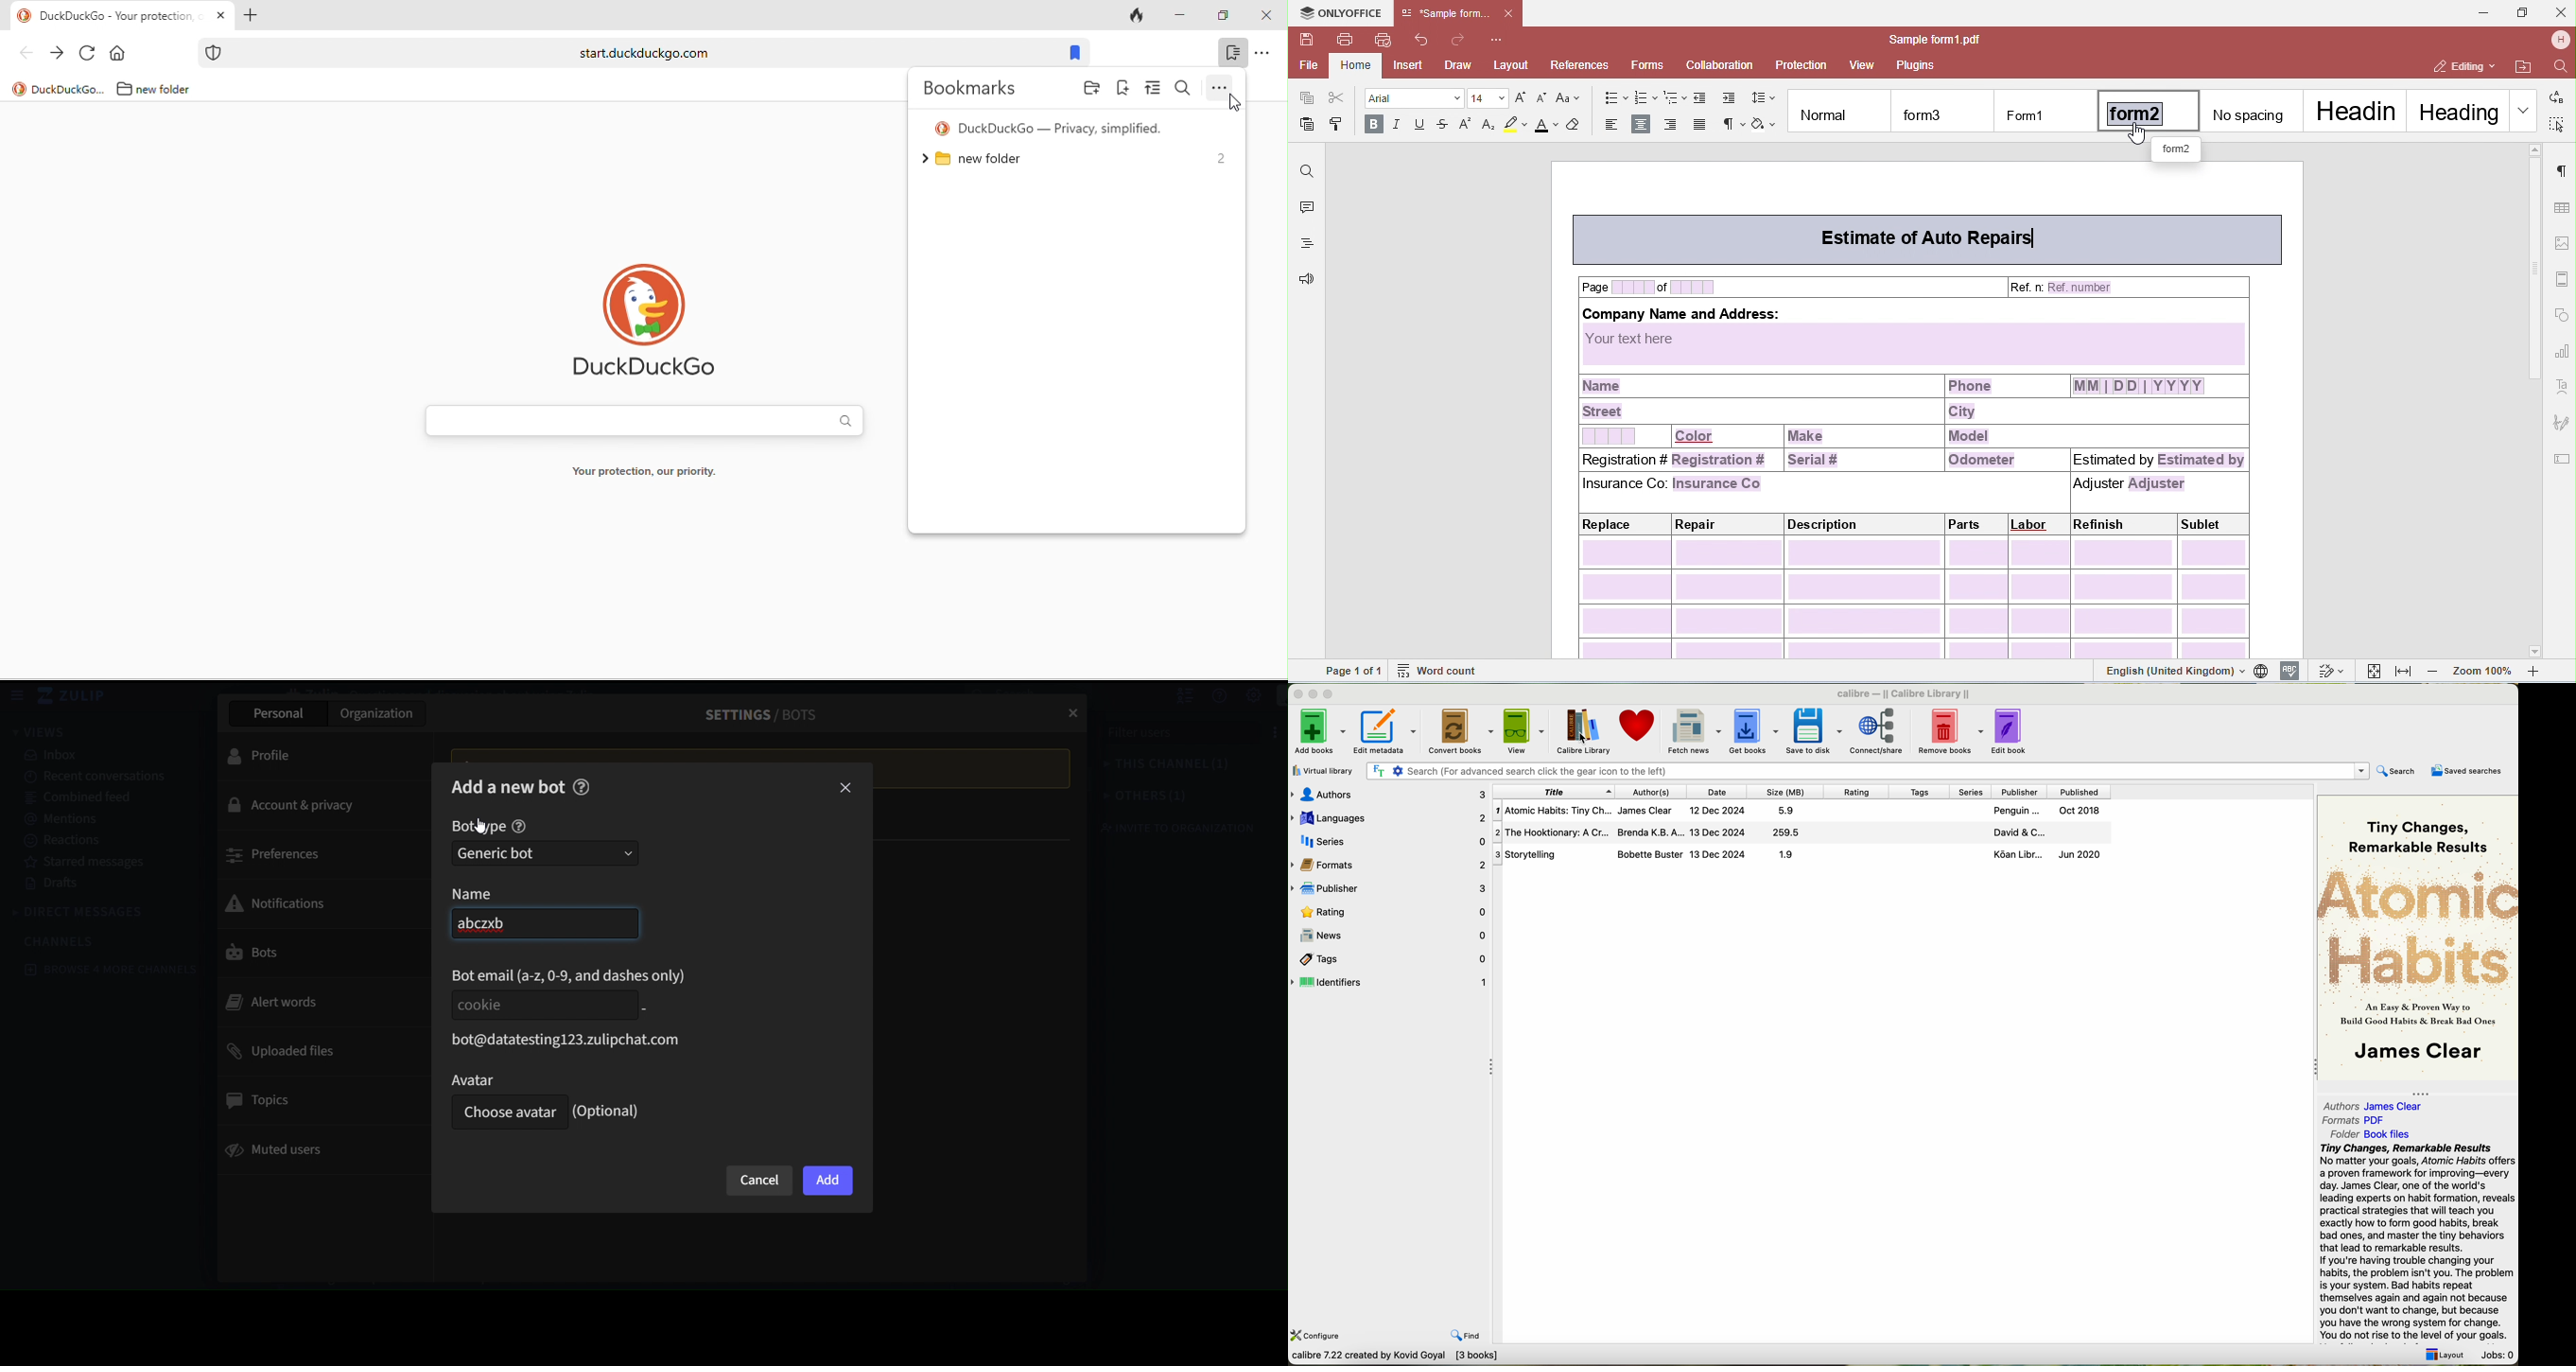 The height and width of the screenshot is (1372, 2576). Describe the element at coordinates (1240, 696) in the screenshot. I see `Settings` at that location.